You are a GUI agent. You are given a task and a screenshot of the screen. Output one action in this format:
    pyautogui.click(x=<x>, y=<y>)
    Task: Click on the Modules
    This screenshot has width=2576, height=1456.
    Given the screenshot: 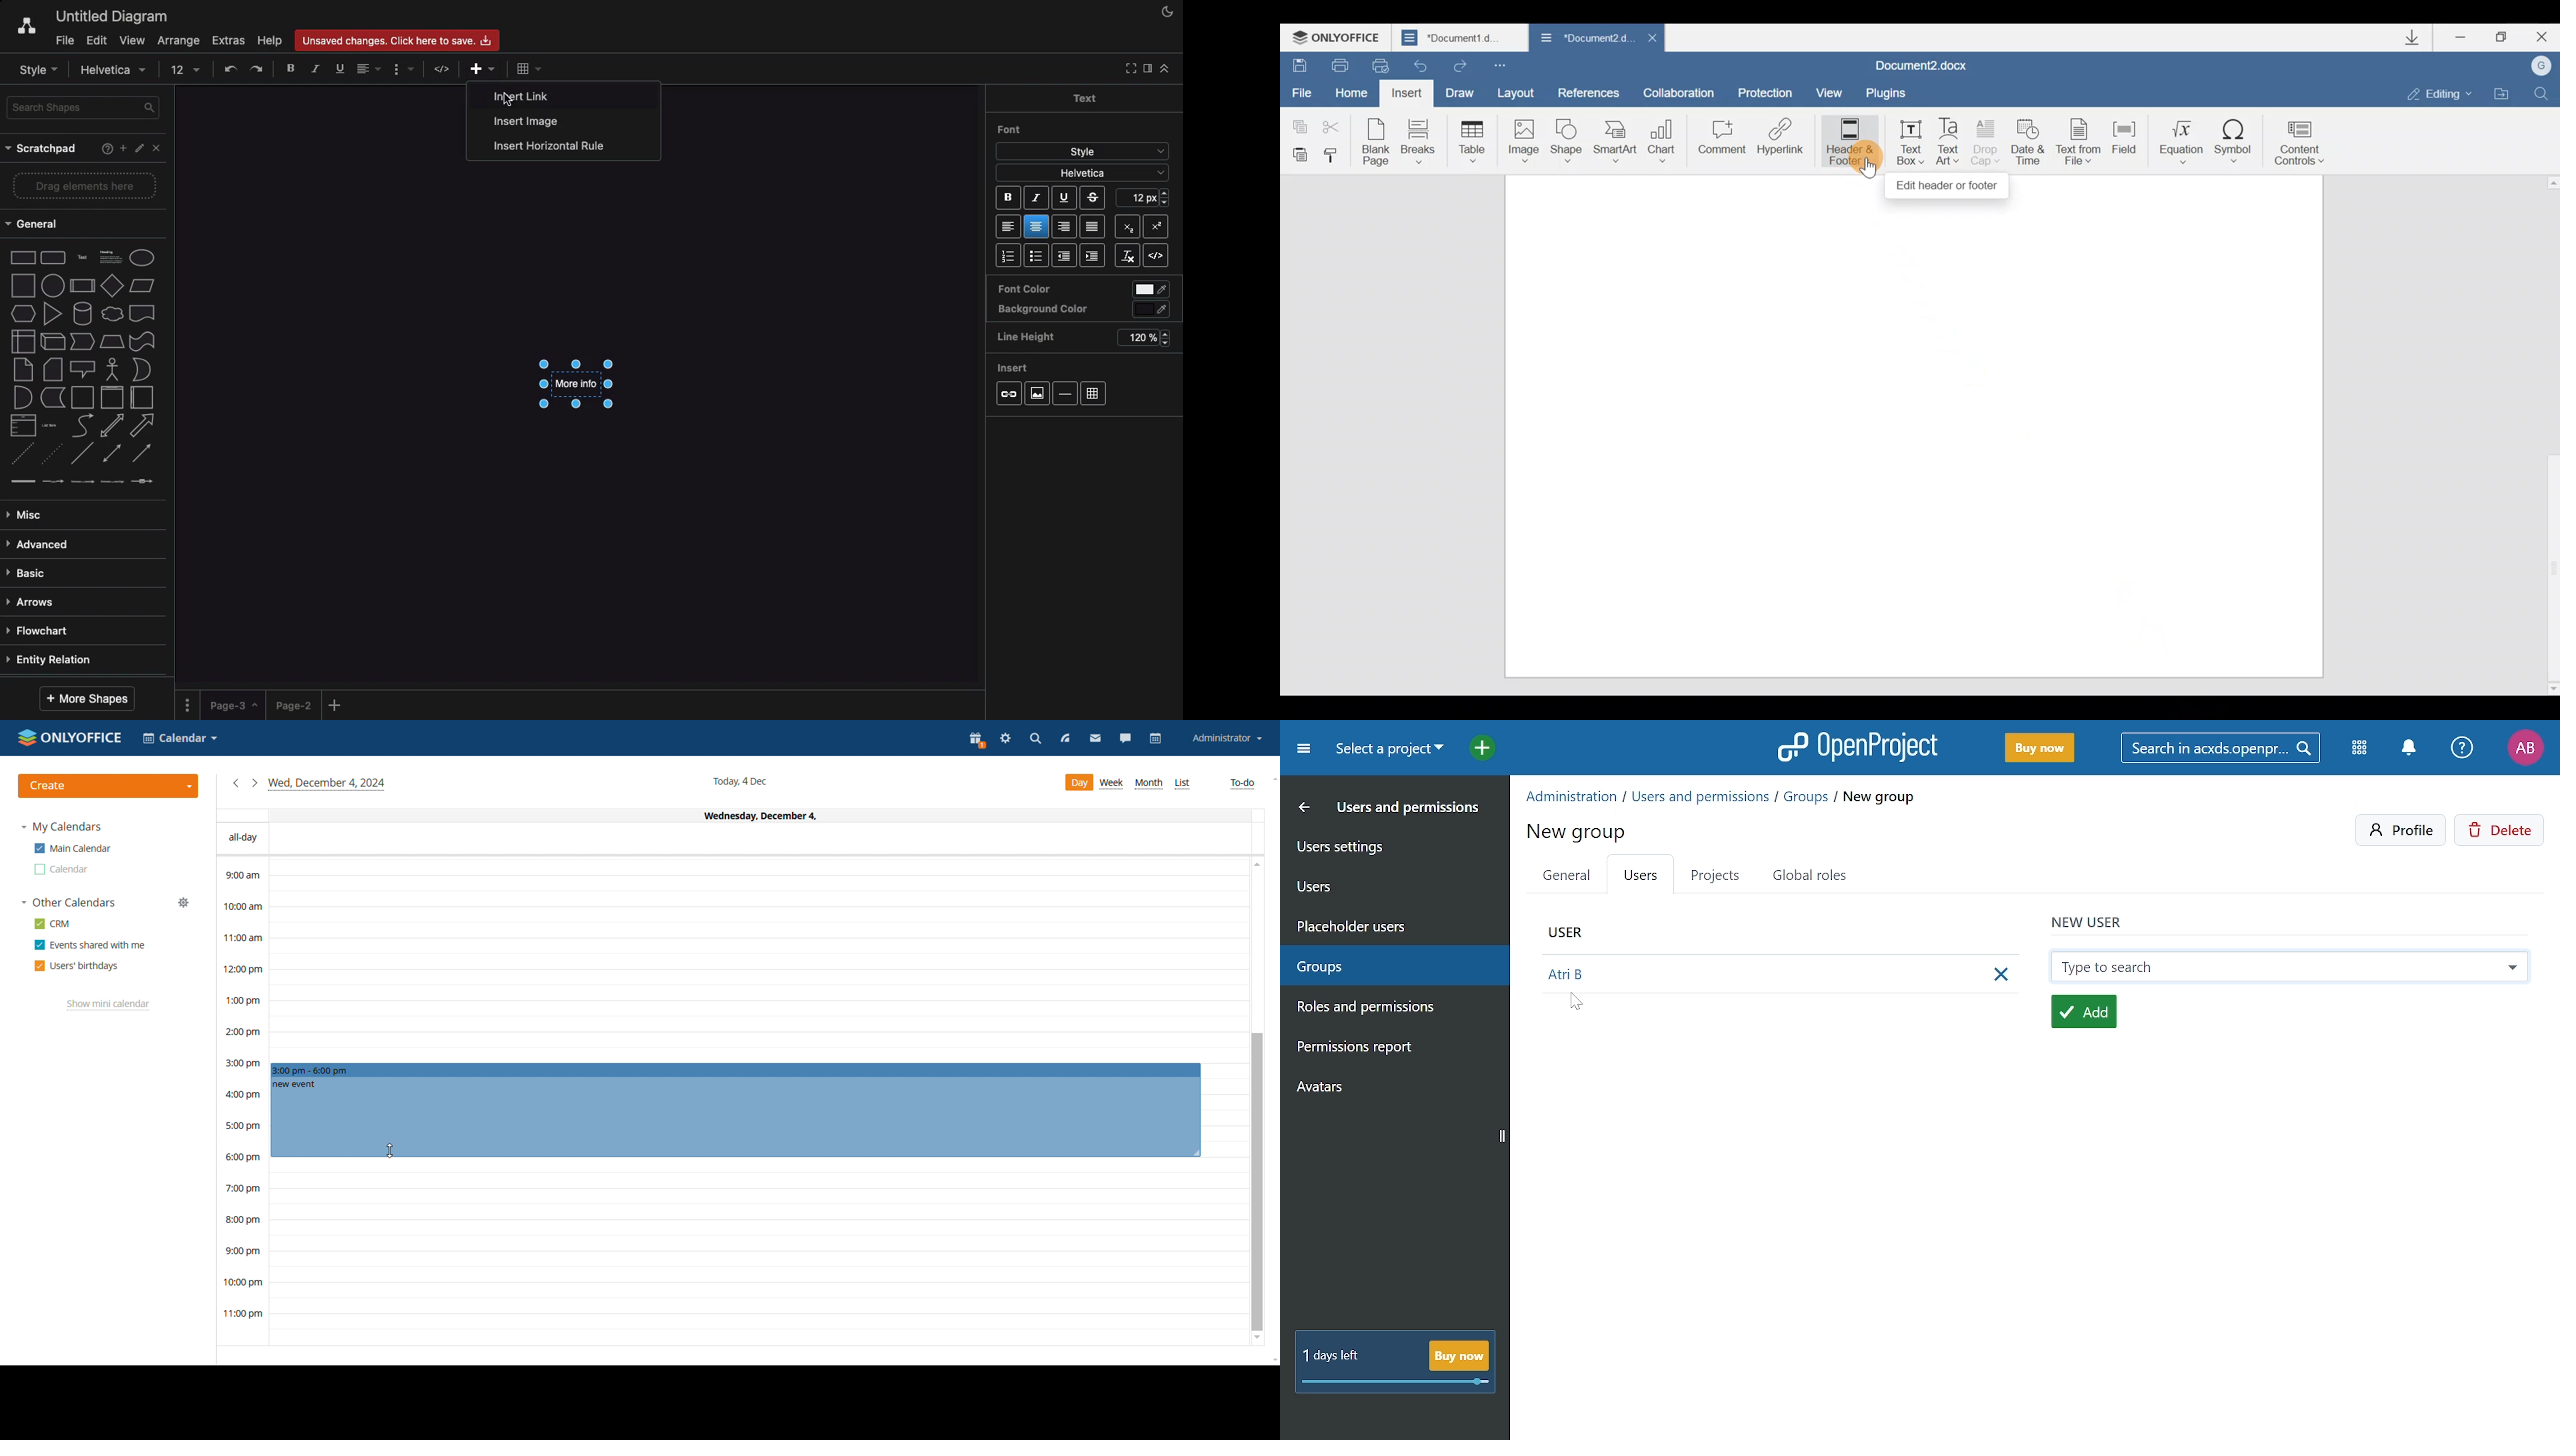 What is the action you would take?
    pyautogui.click(x=2362, y=749)
    